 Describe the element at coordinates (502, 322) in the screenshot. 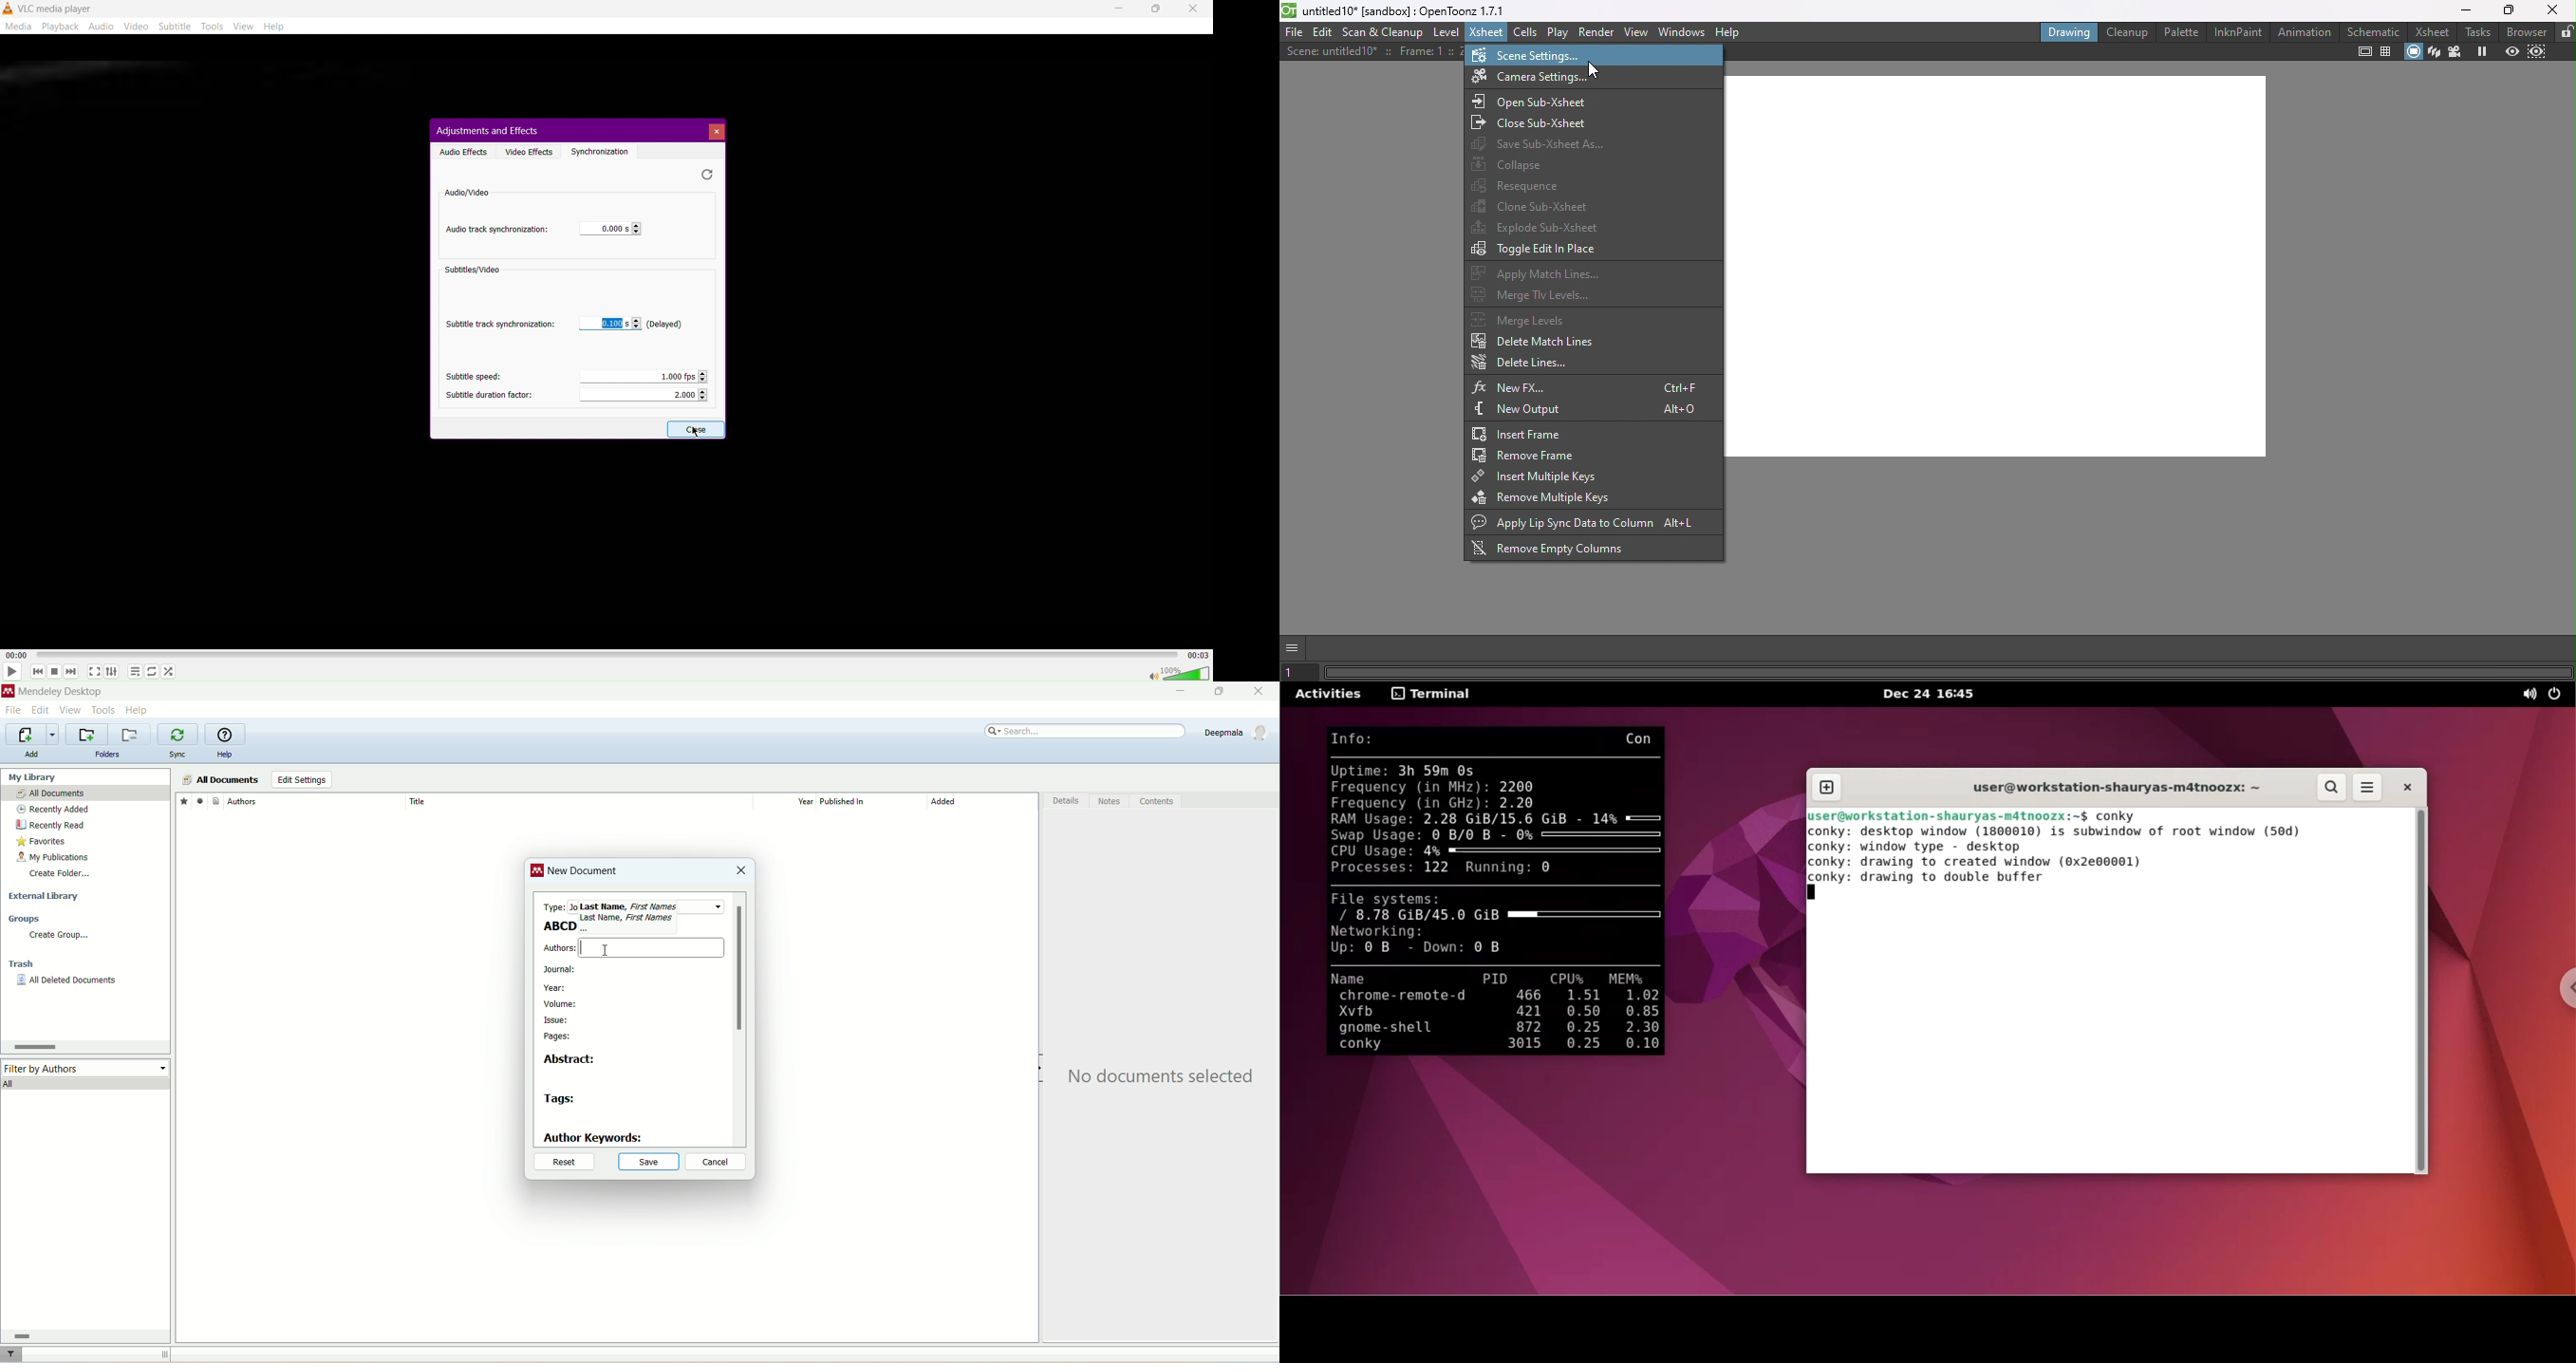

I see `Subtitle track synchronization` at that location.